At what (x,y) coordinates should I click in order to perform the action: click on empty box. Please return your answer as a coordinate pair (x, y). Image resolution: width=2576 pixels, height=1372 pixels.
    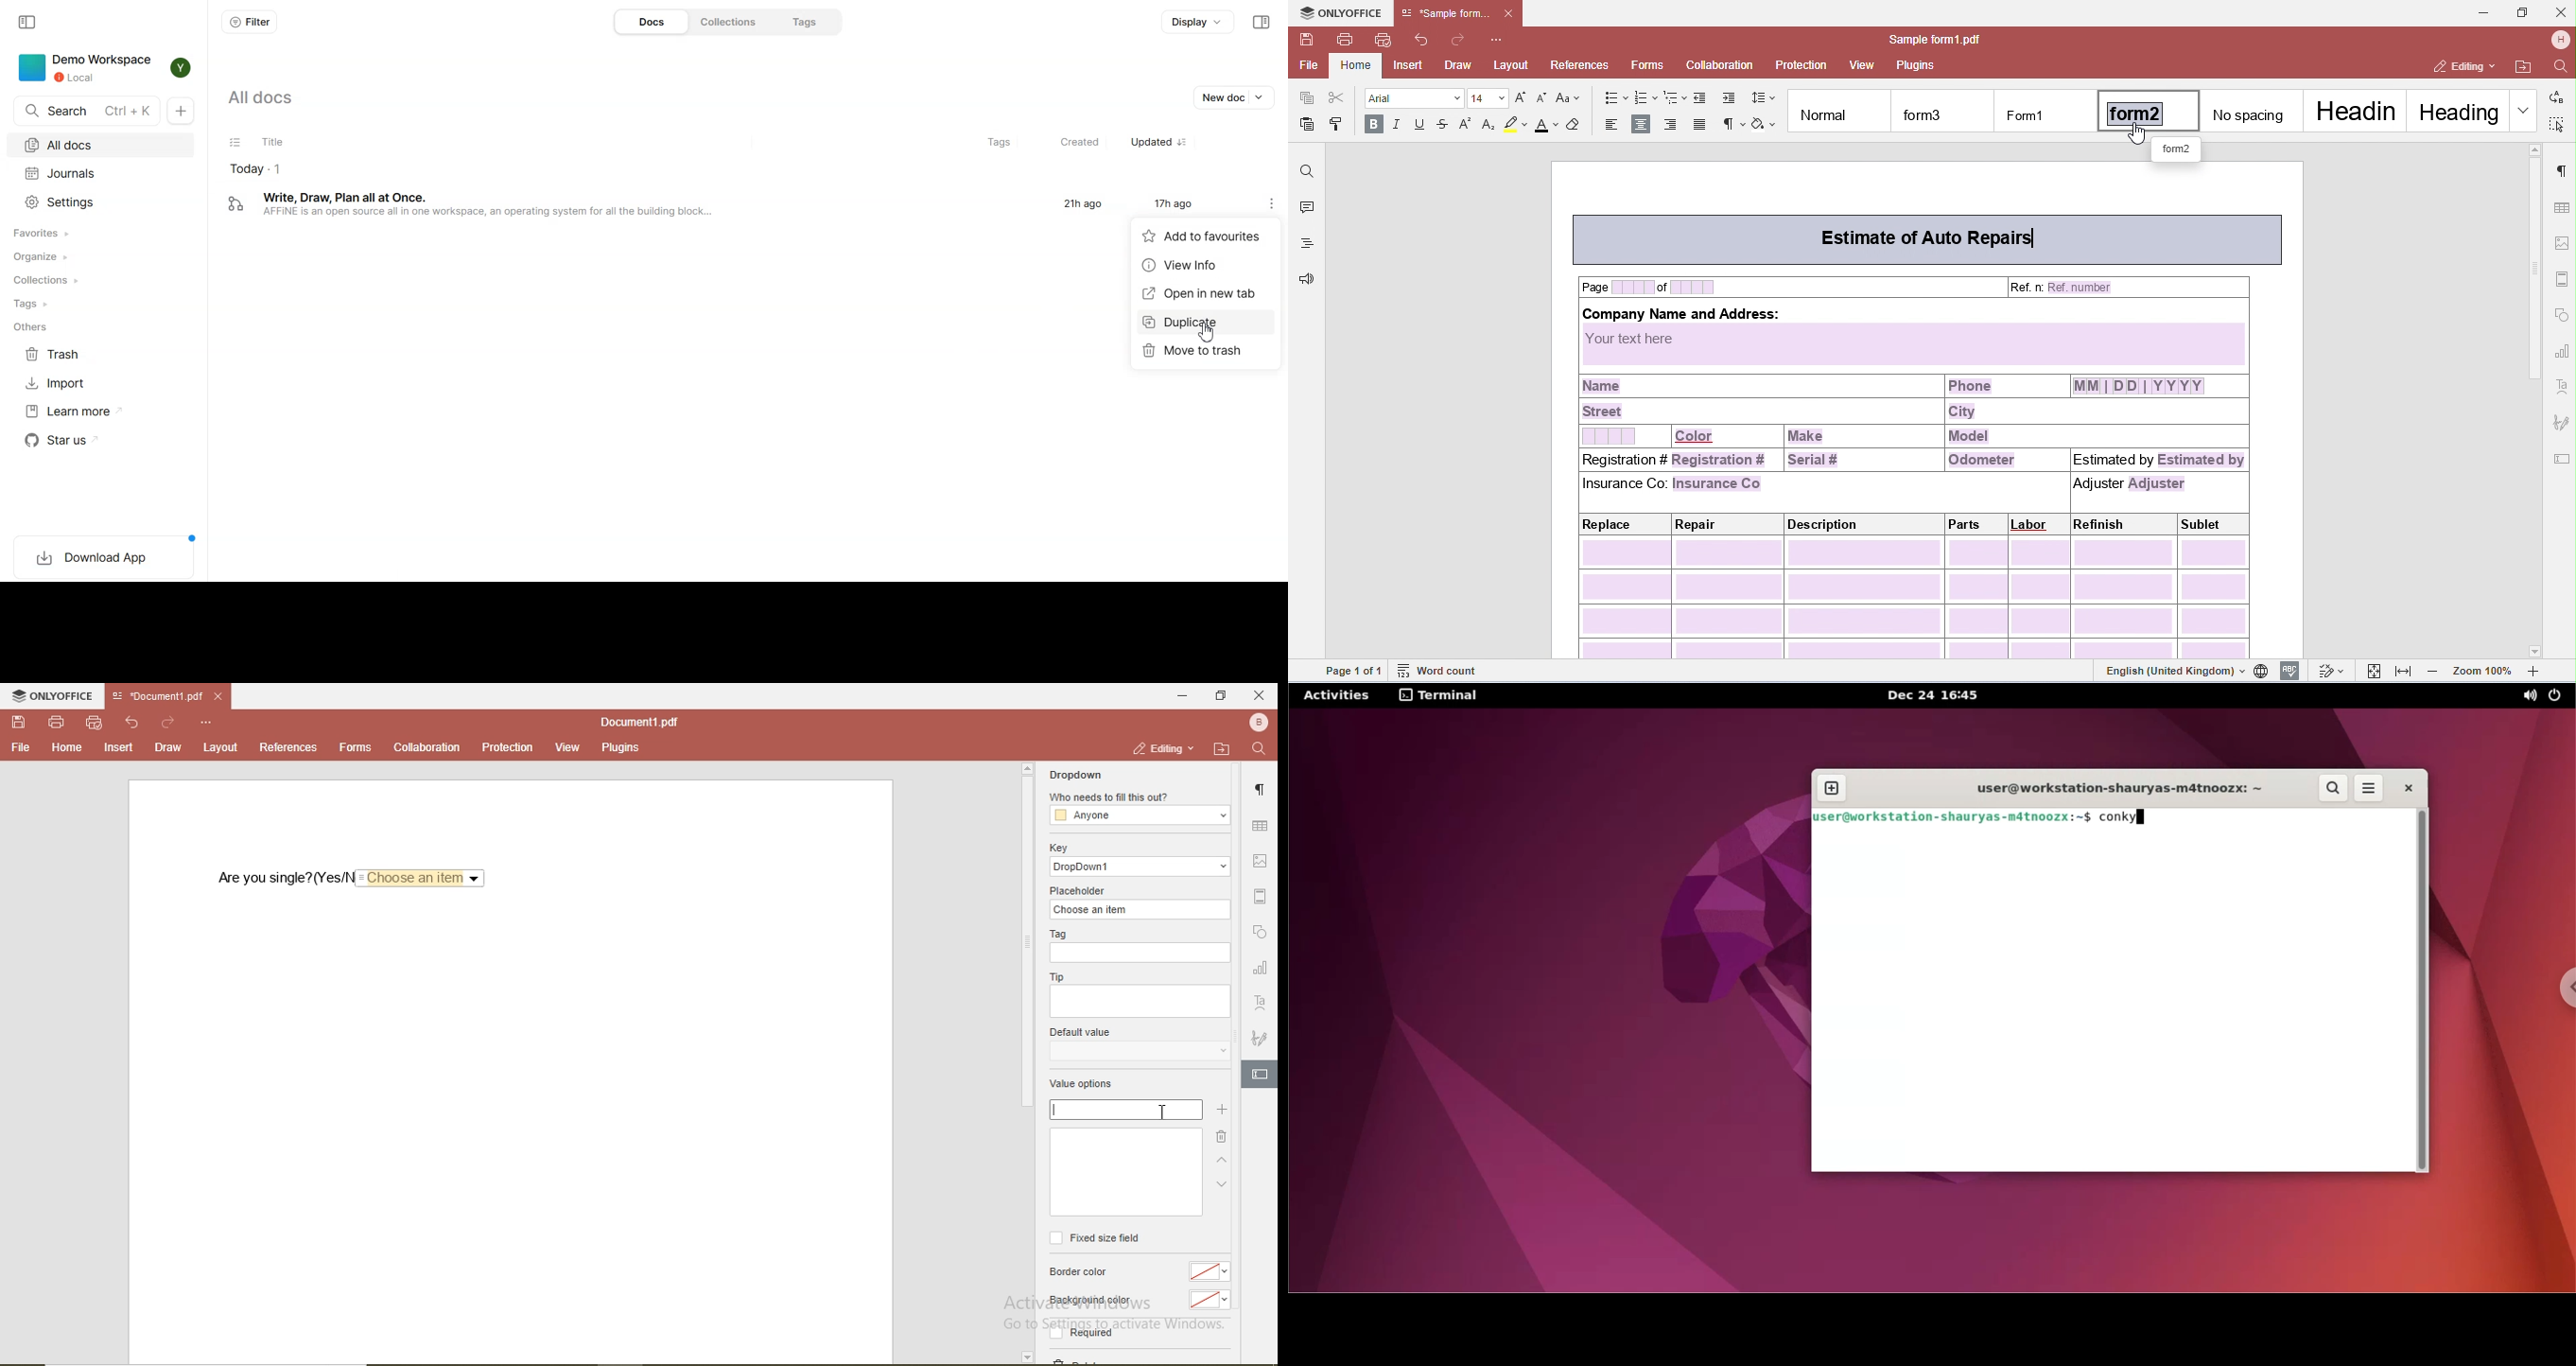
    Looking at the image, I should click on (1139, 953).